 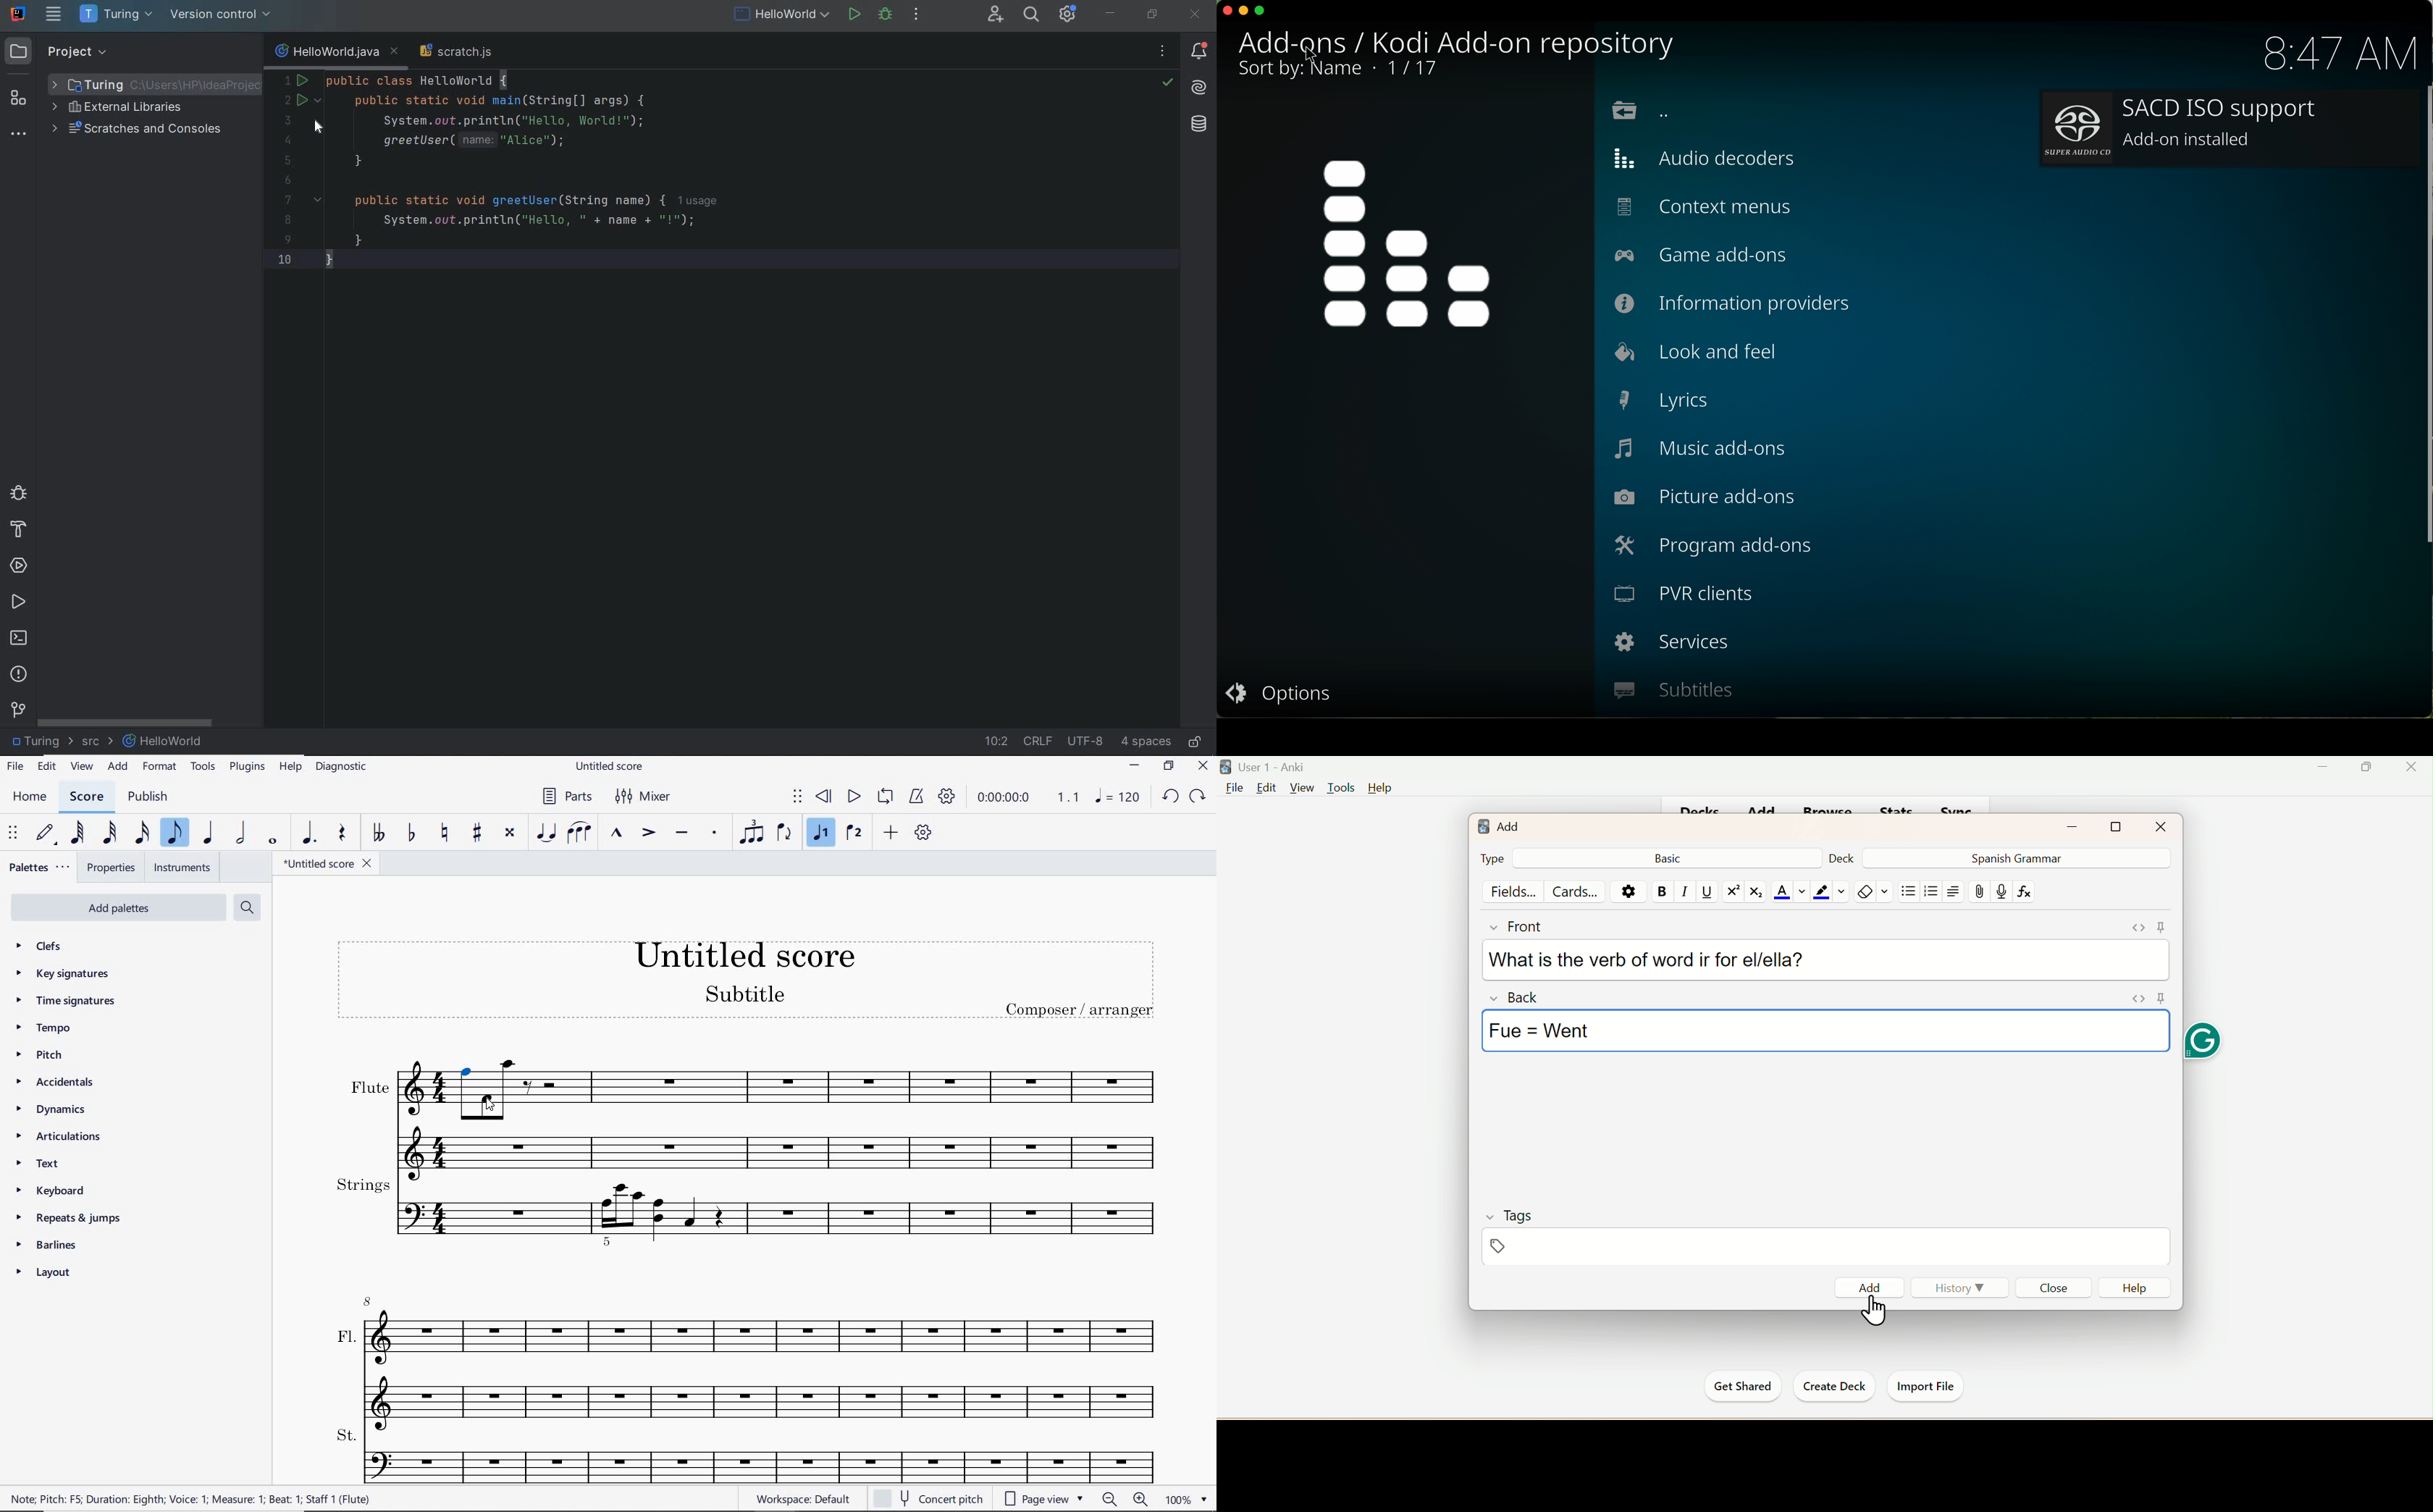 What do you see at coordinates (14, 768) in the screenshot?
I see `file` at bounding box center [14, 768].